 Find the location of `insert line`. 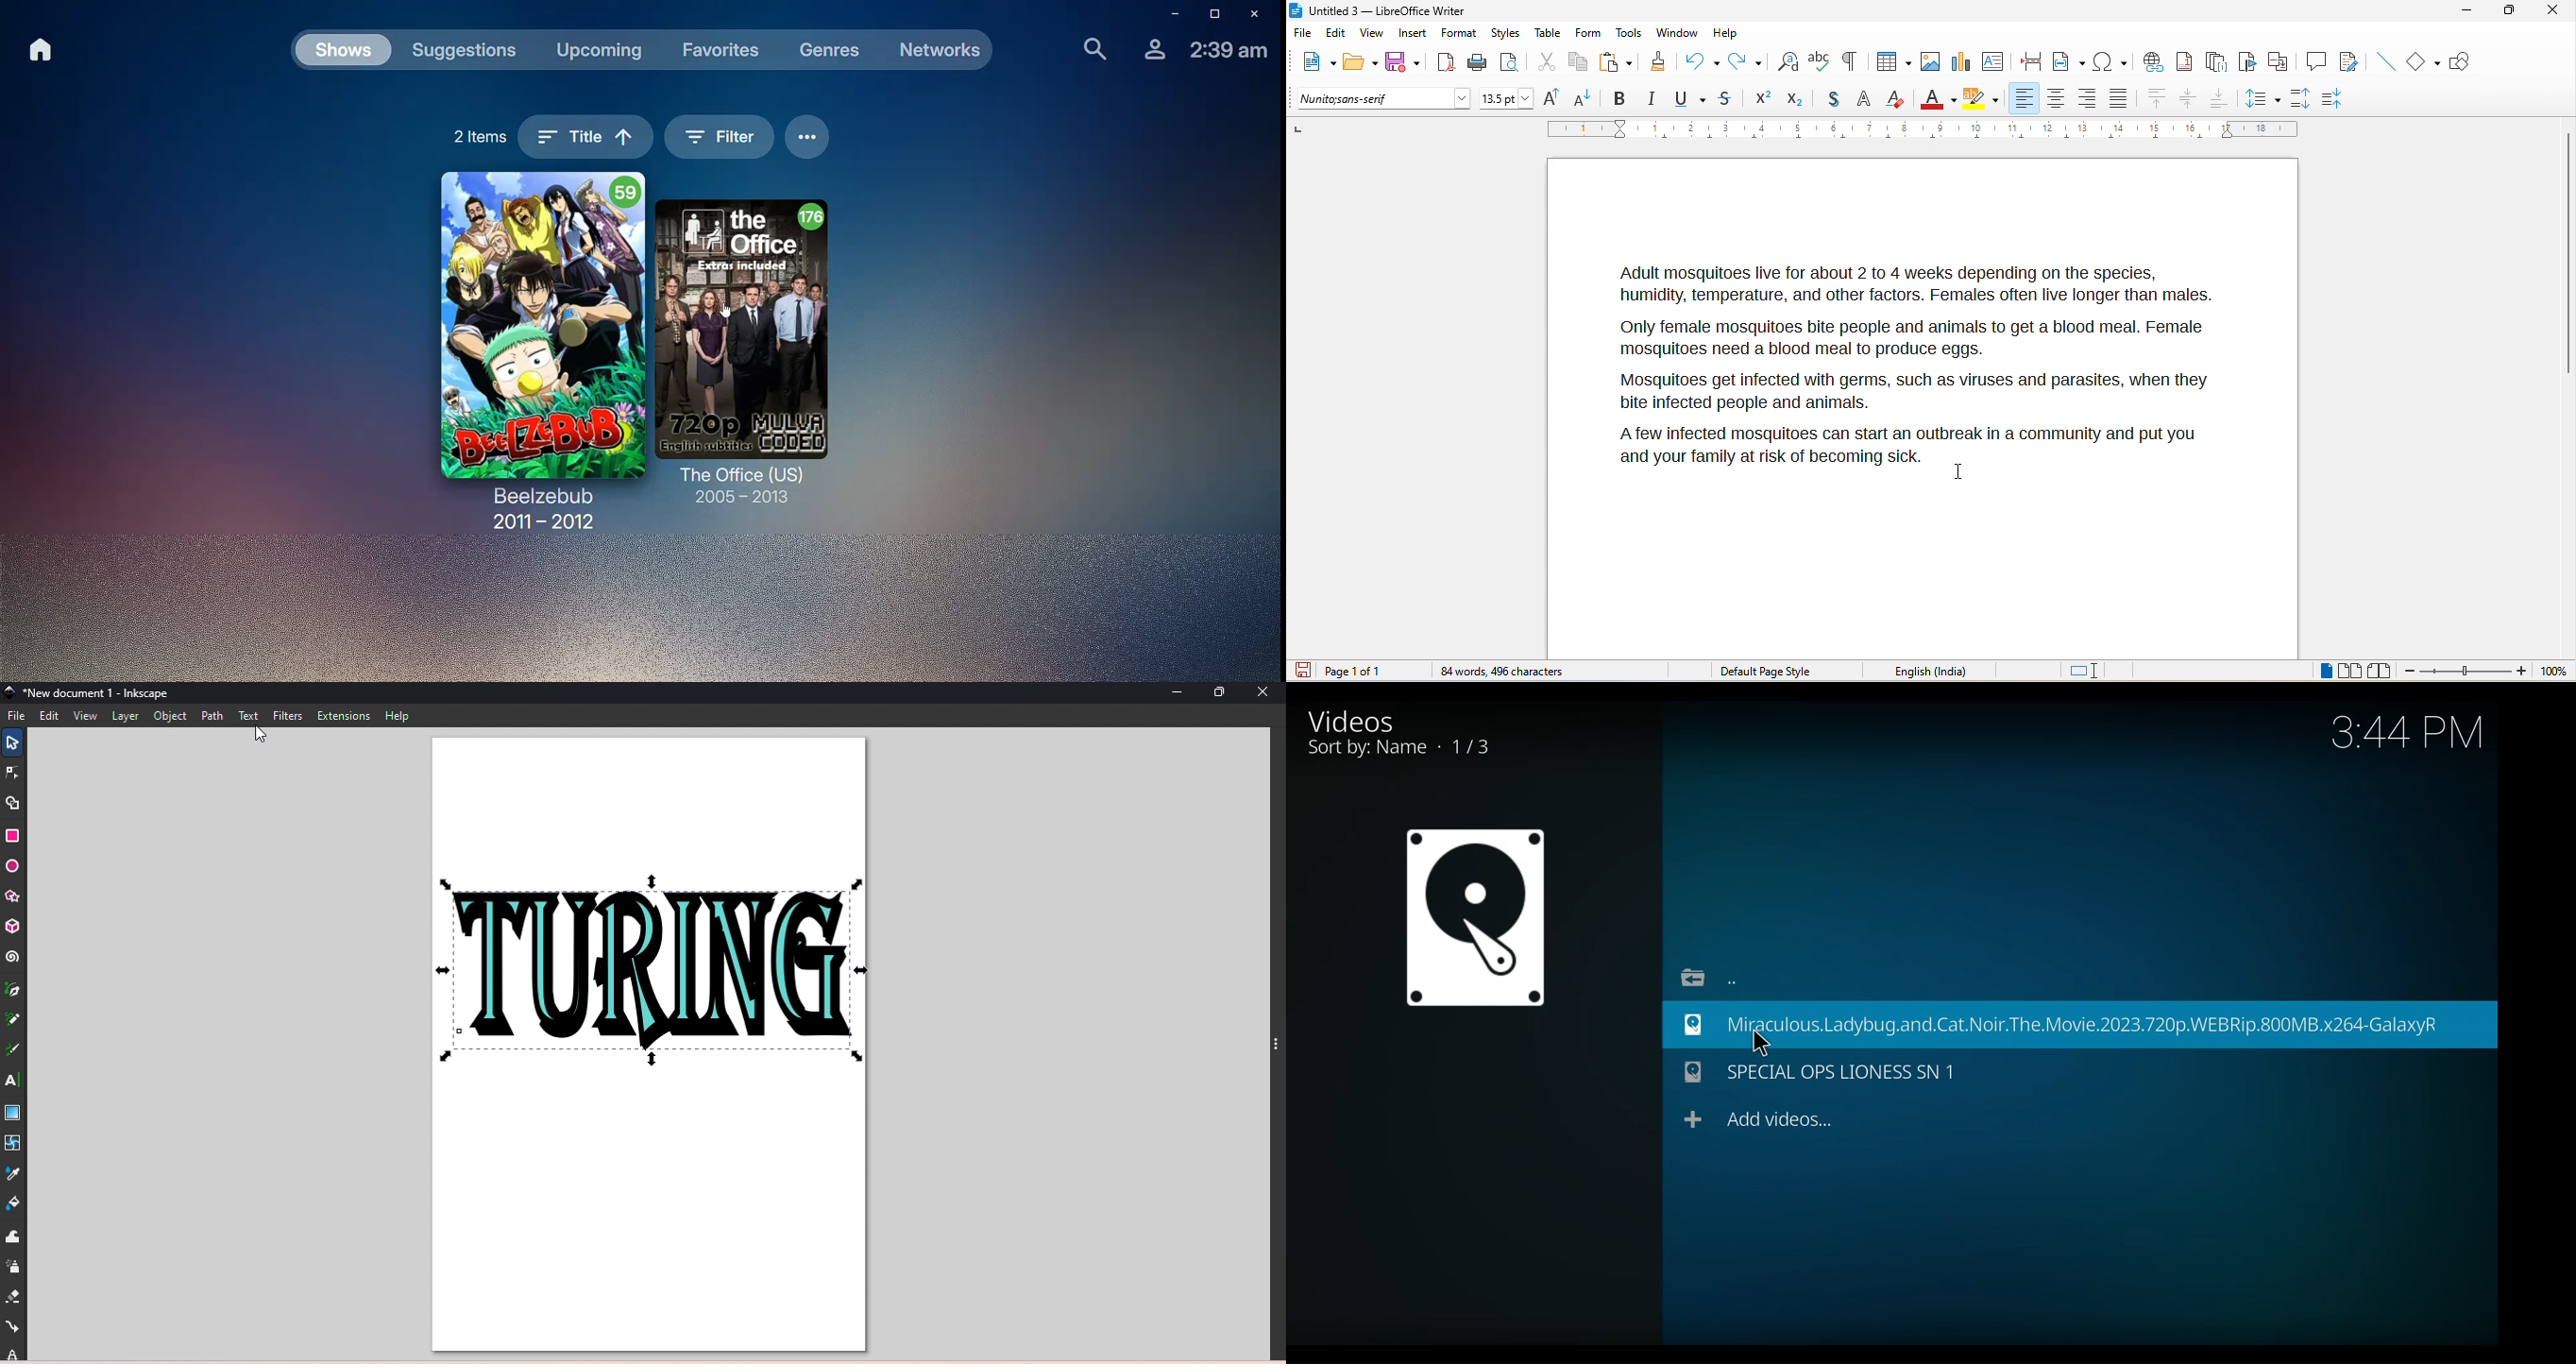

insert line is located at coordinates (2384, 61).